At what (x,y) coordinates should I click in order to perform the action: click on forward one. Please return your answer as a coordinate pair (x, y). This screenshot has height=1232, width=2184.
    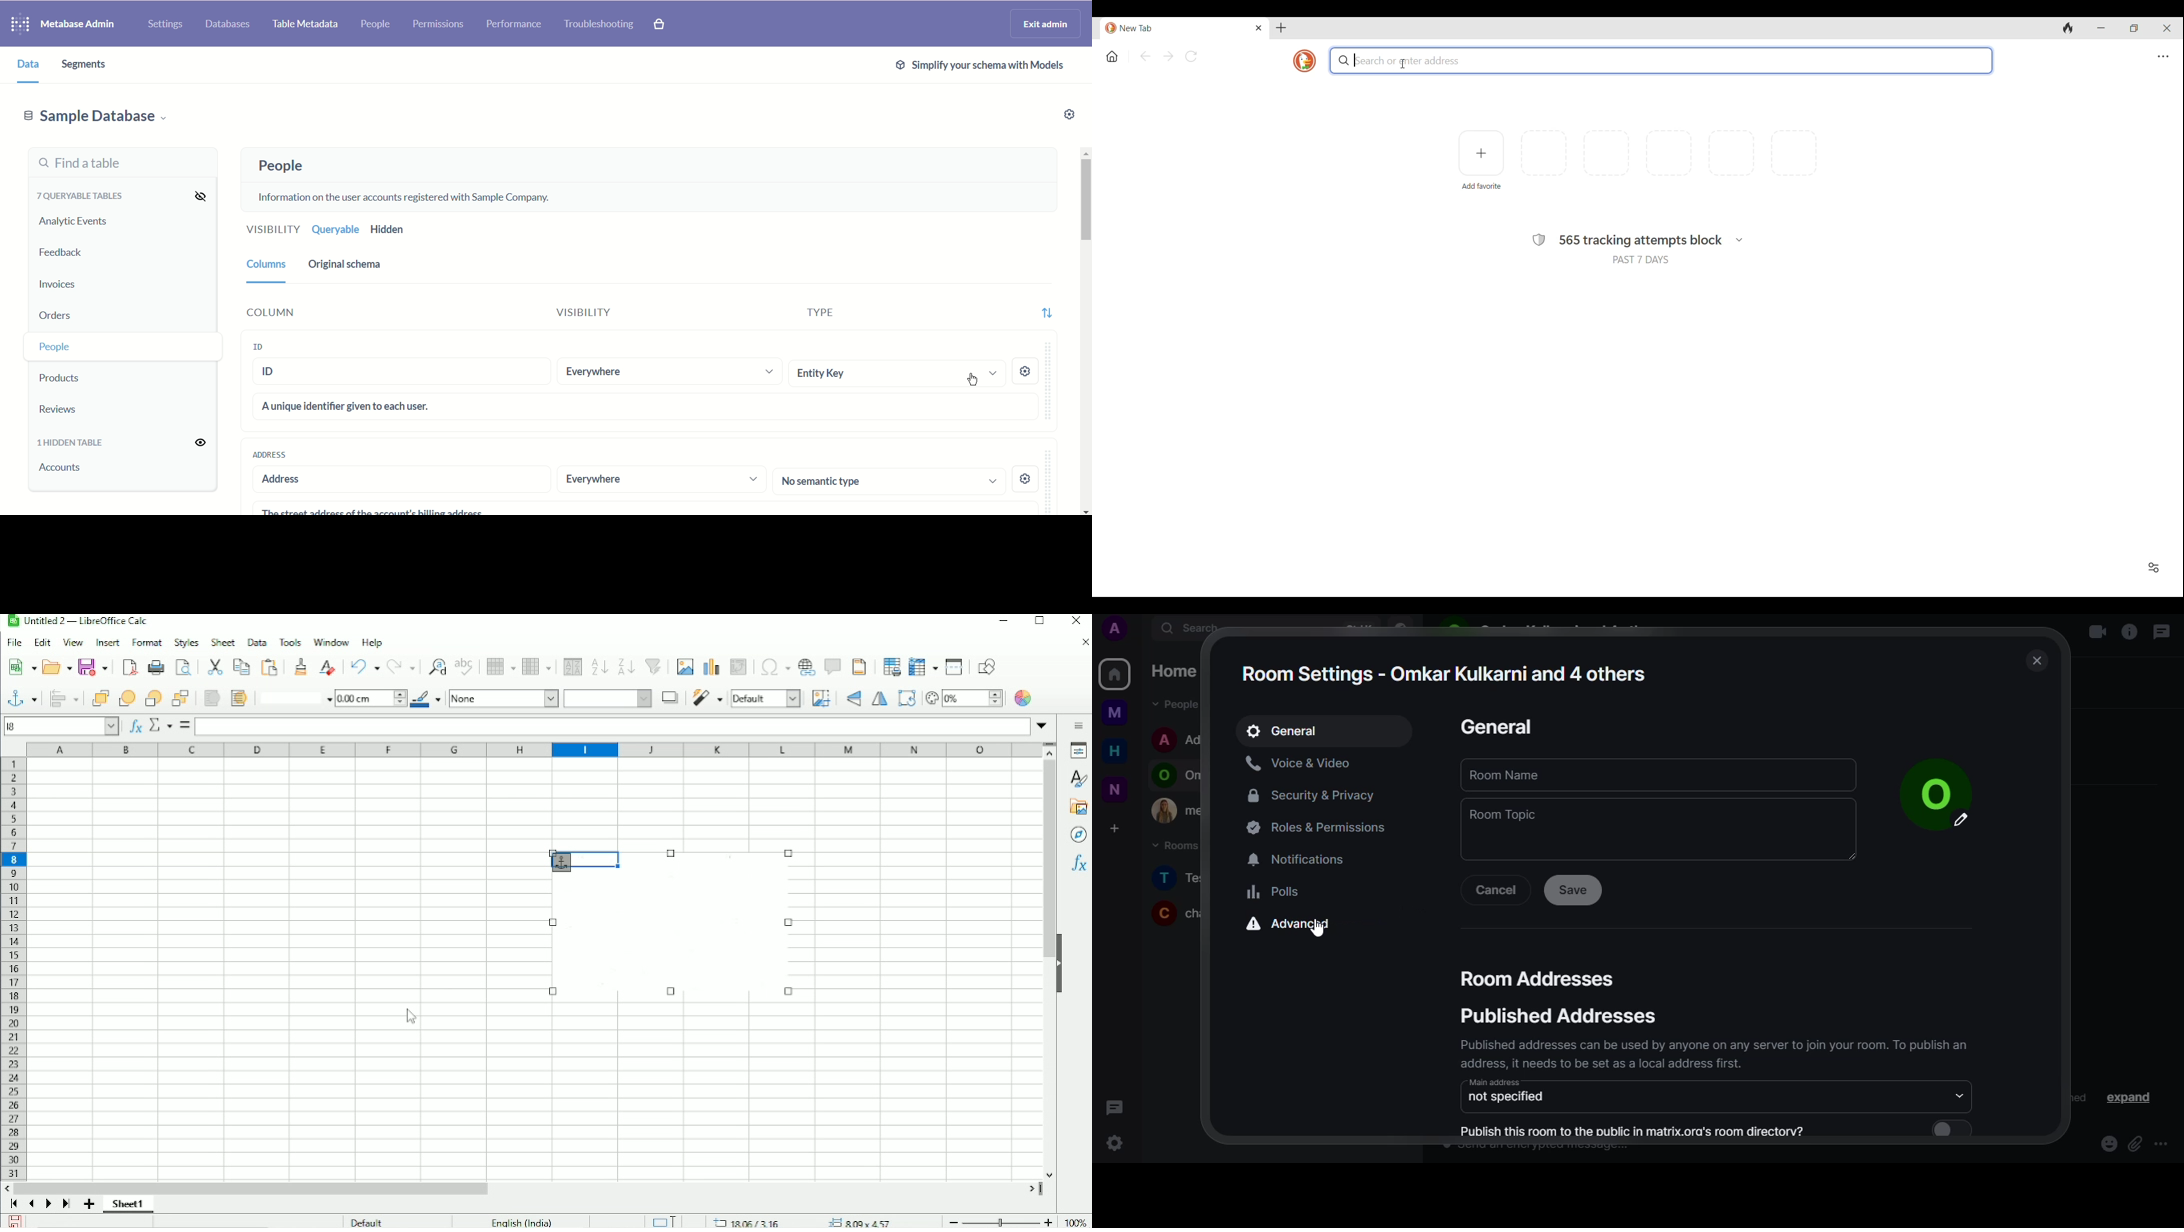
    Looking at the image, I should click on (126, 698).